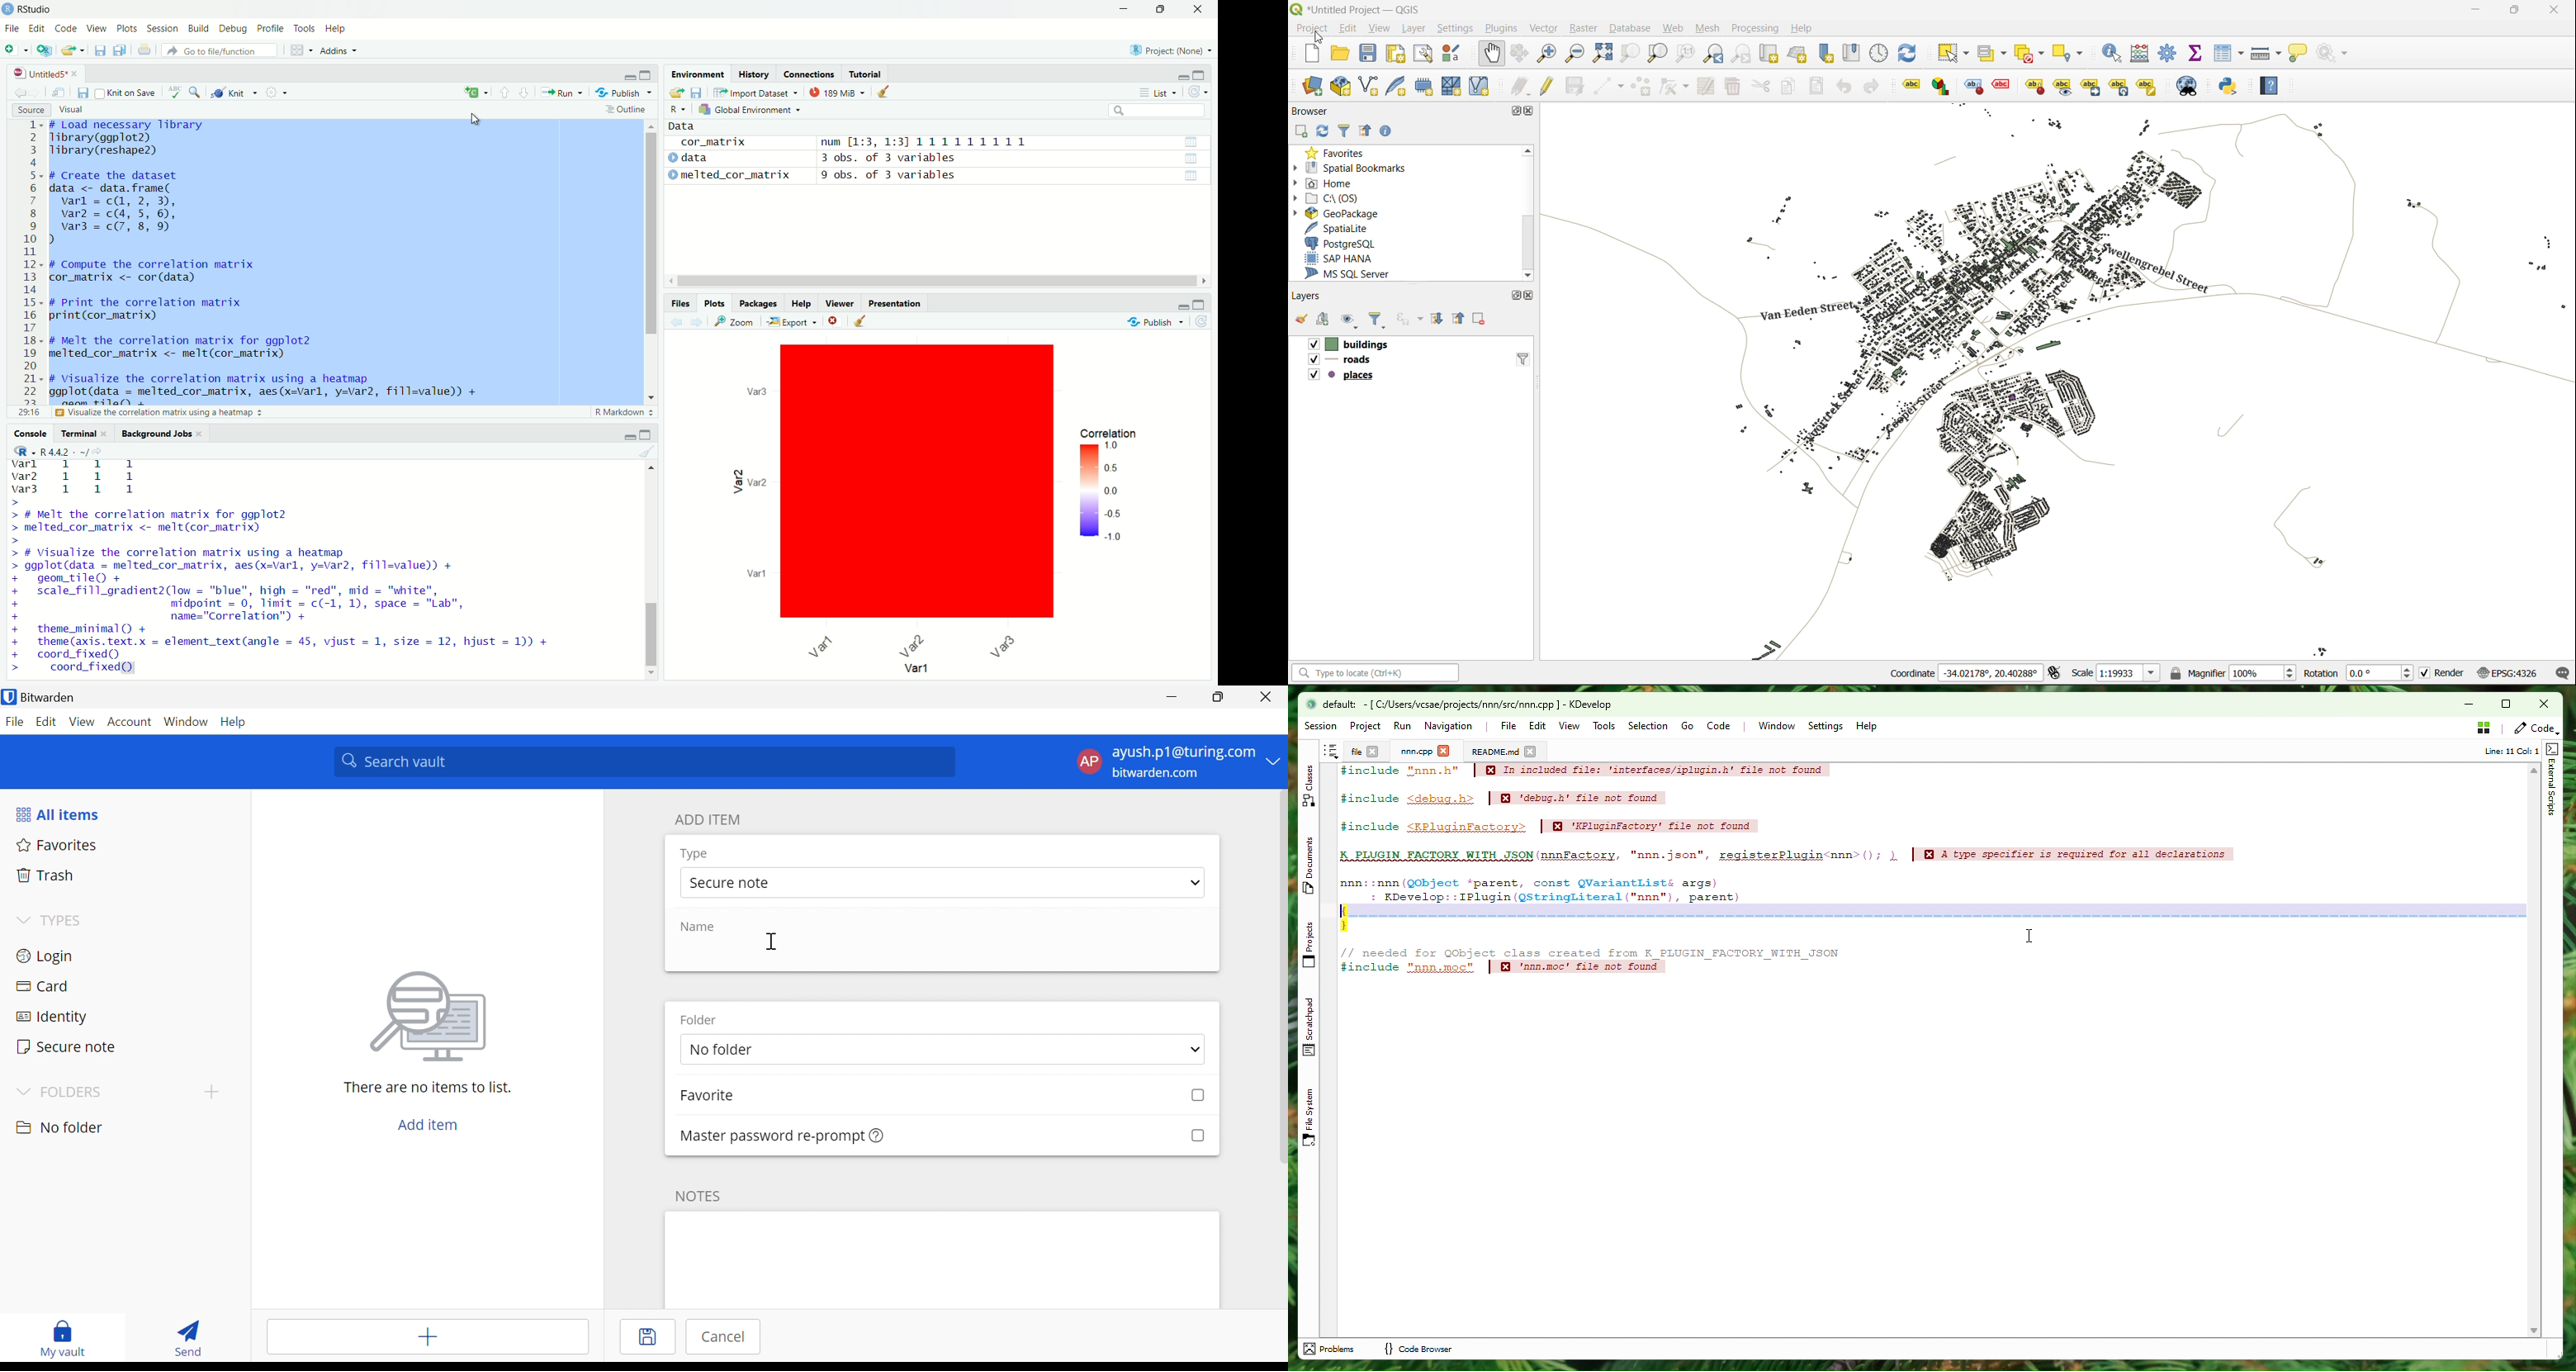 The image size is (2576, 1372). Describe the element at coordinates (739, 143) in the screenshot. I see `data 1 : cor_matrix` at that location.